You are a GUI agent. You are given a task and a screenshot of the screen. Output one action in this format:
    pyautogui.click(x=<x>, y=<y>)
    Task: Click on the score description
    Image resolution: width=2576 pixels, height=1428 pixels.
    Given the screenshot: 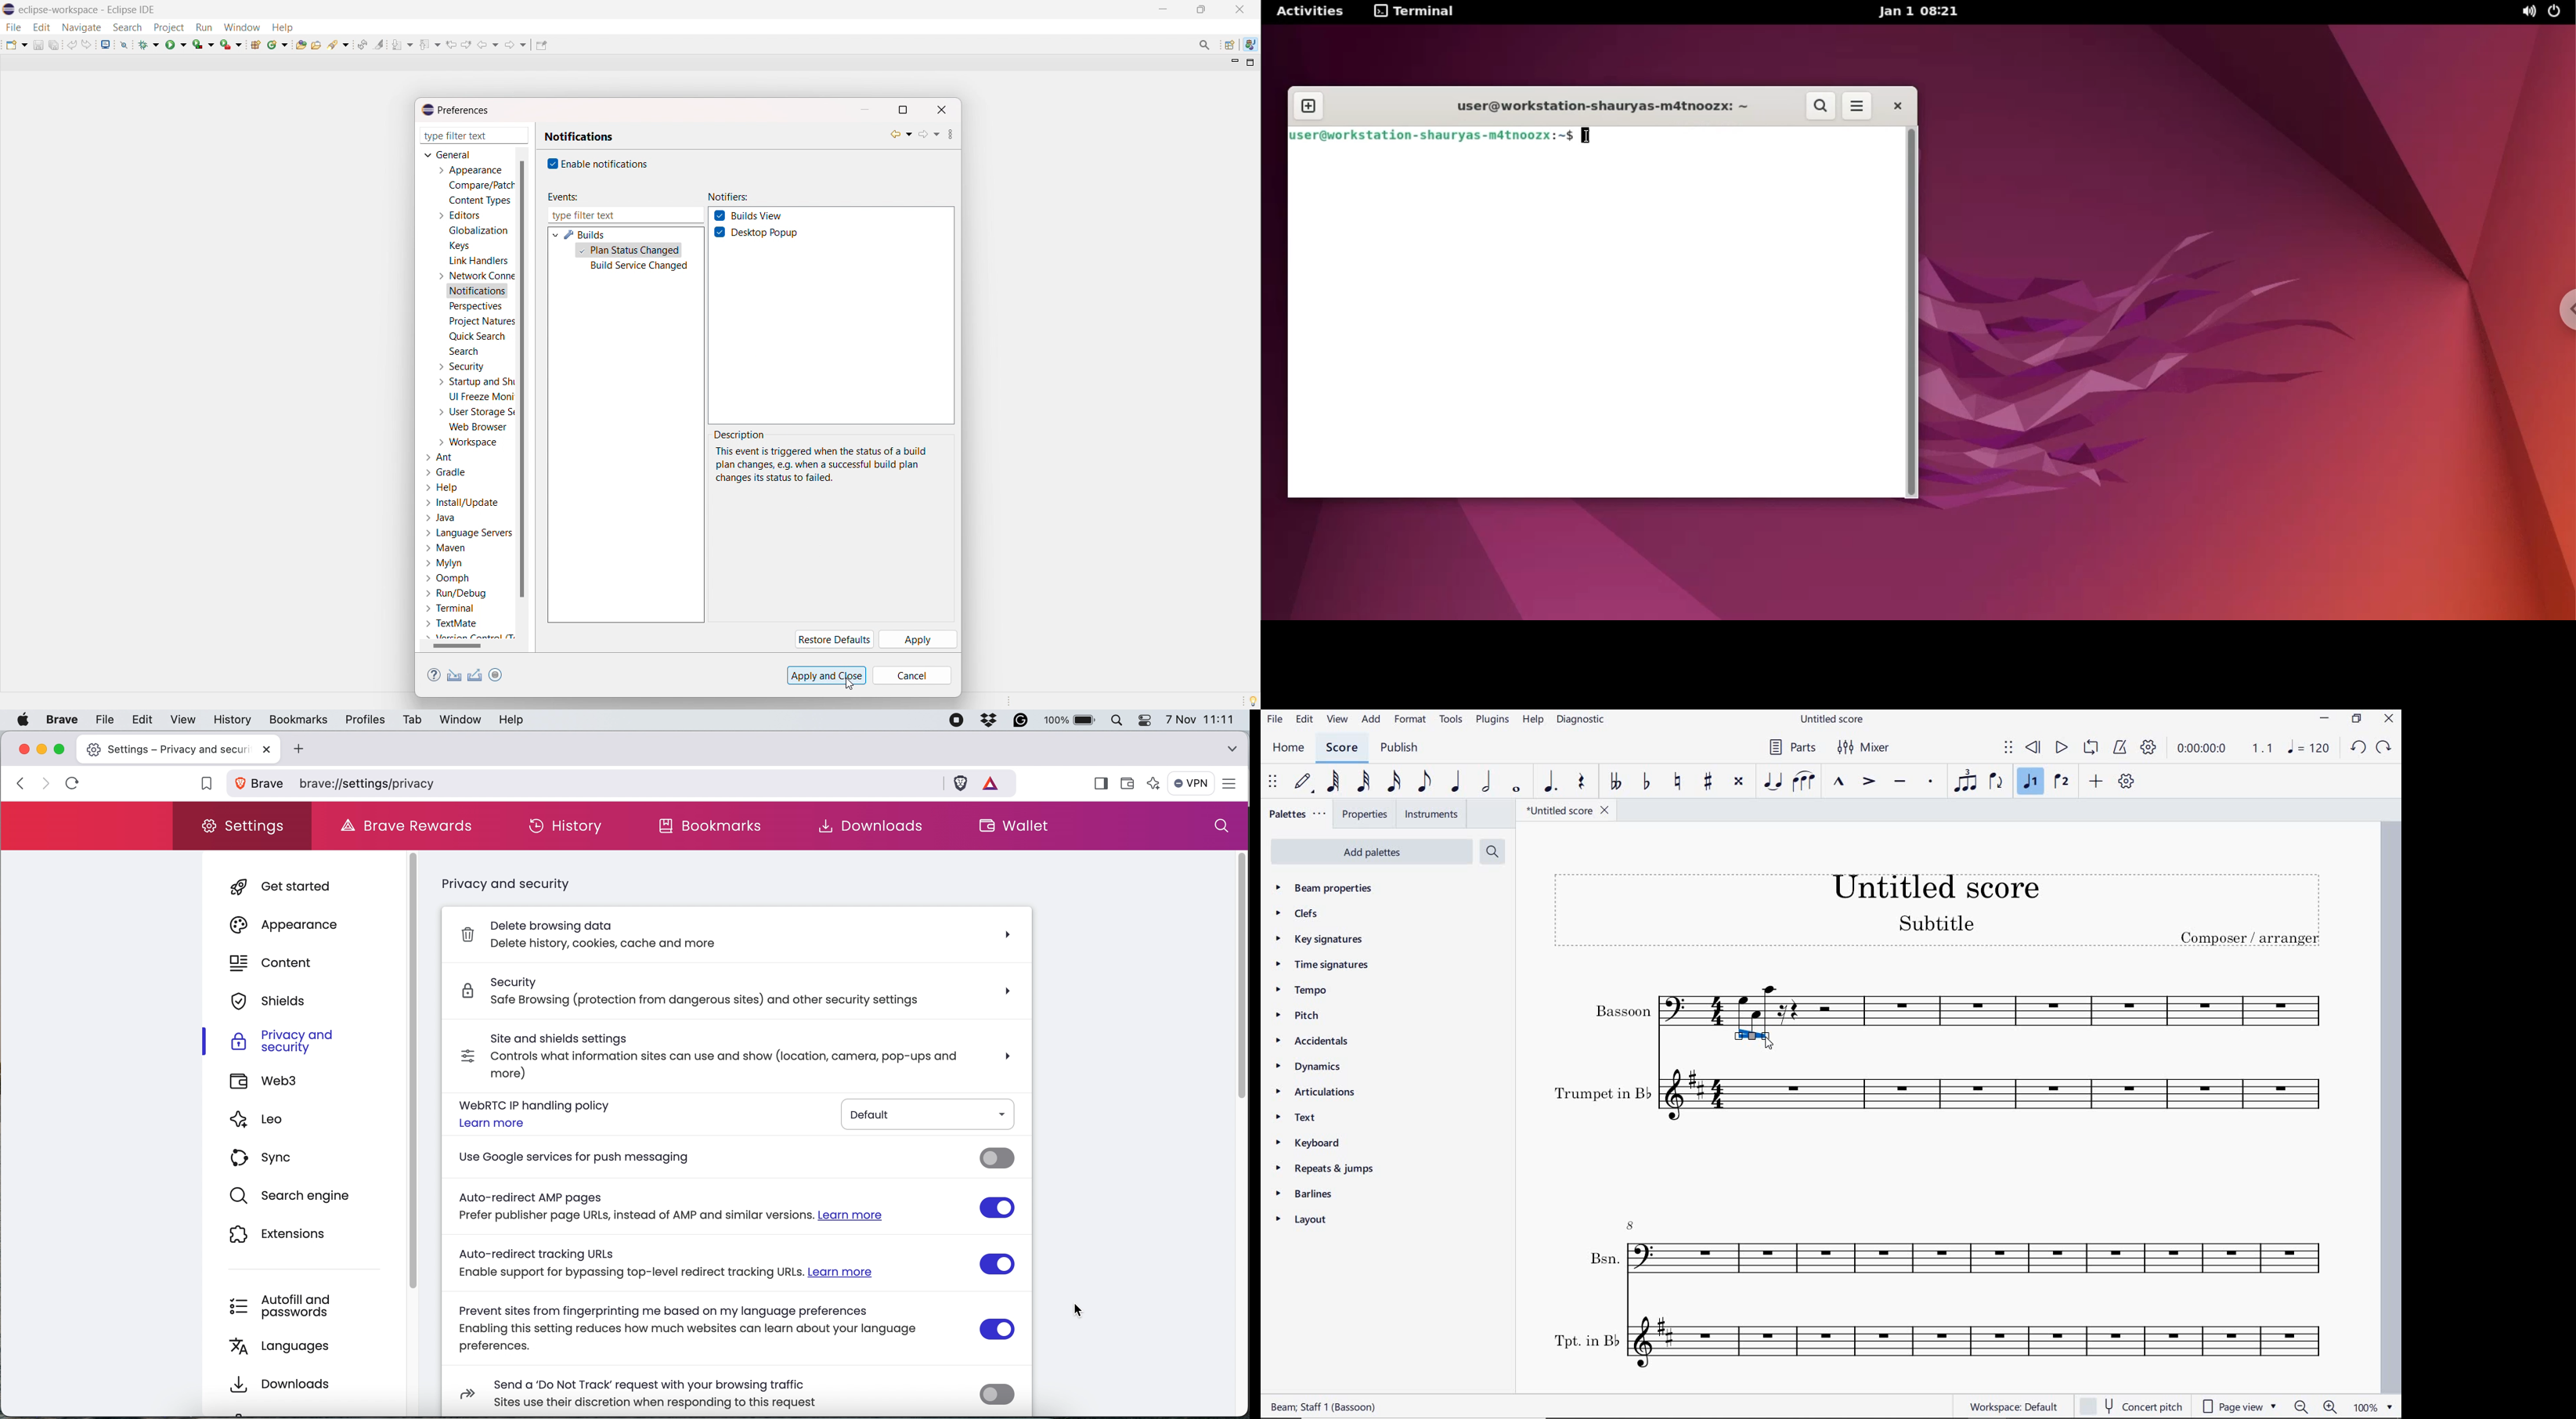 What is the action you would take?
    pyautogui.click(x=1324, y=1408)
    